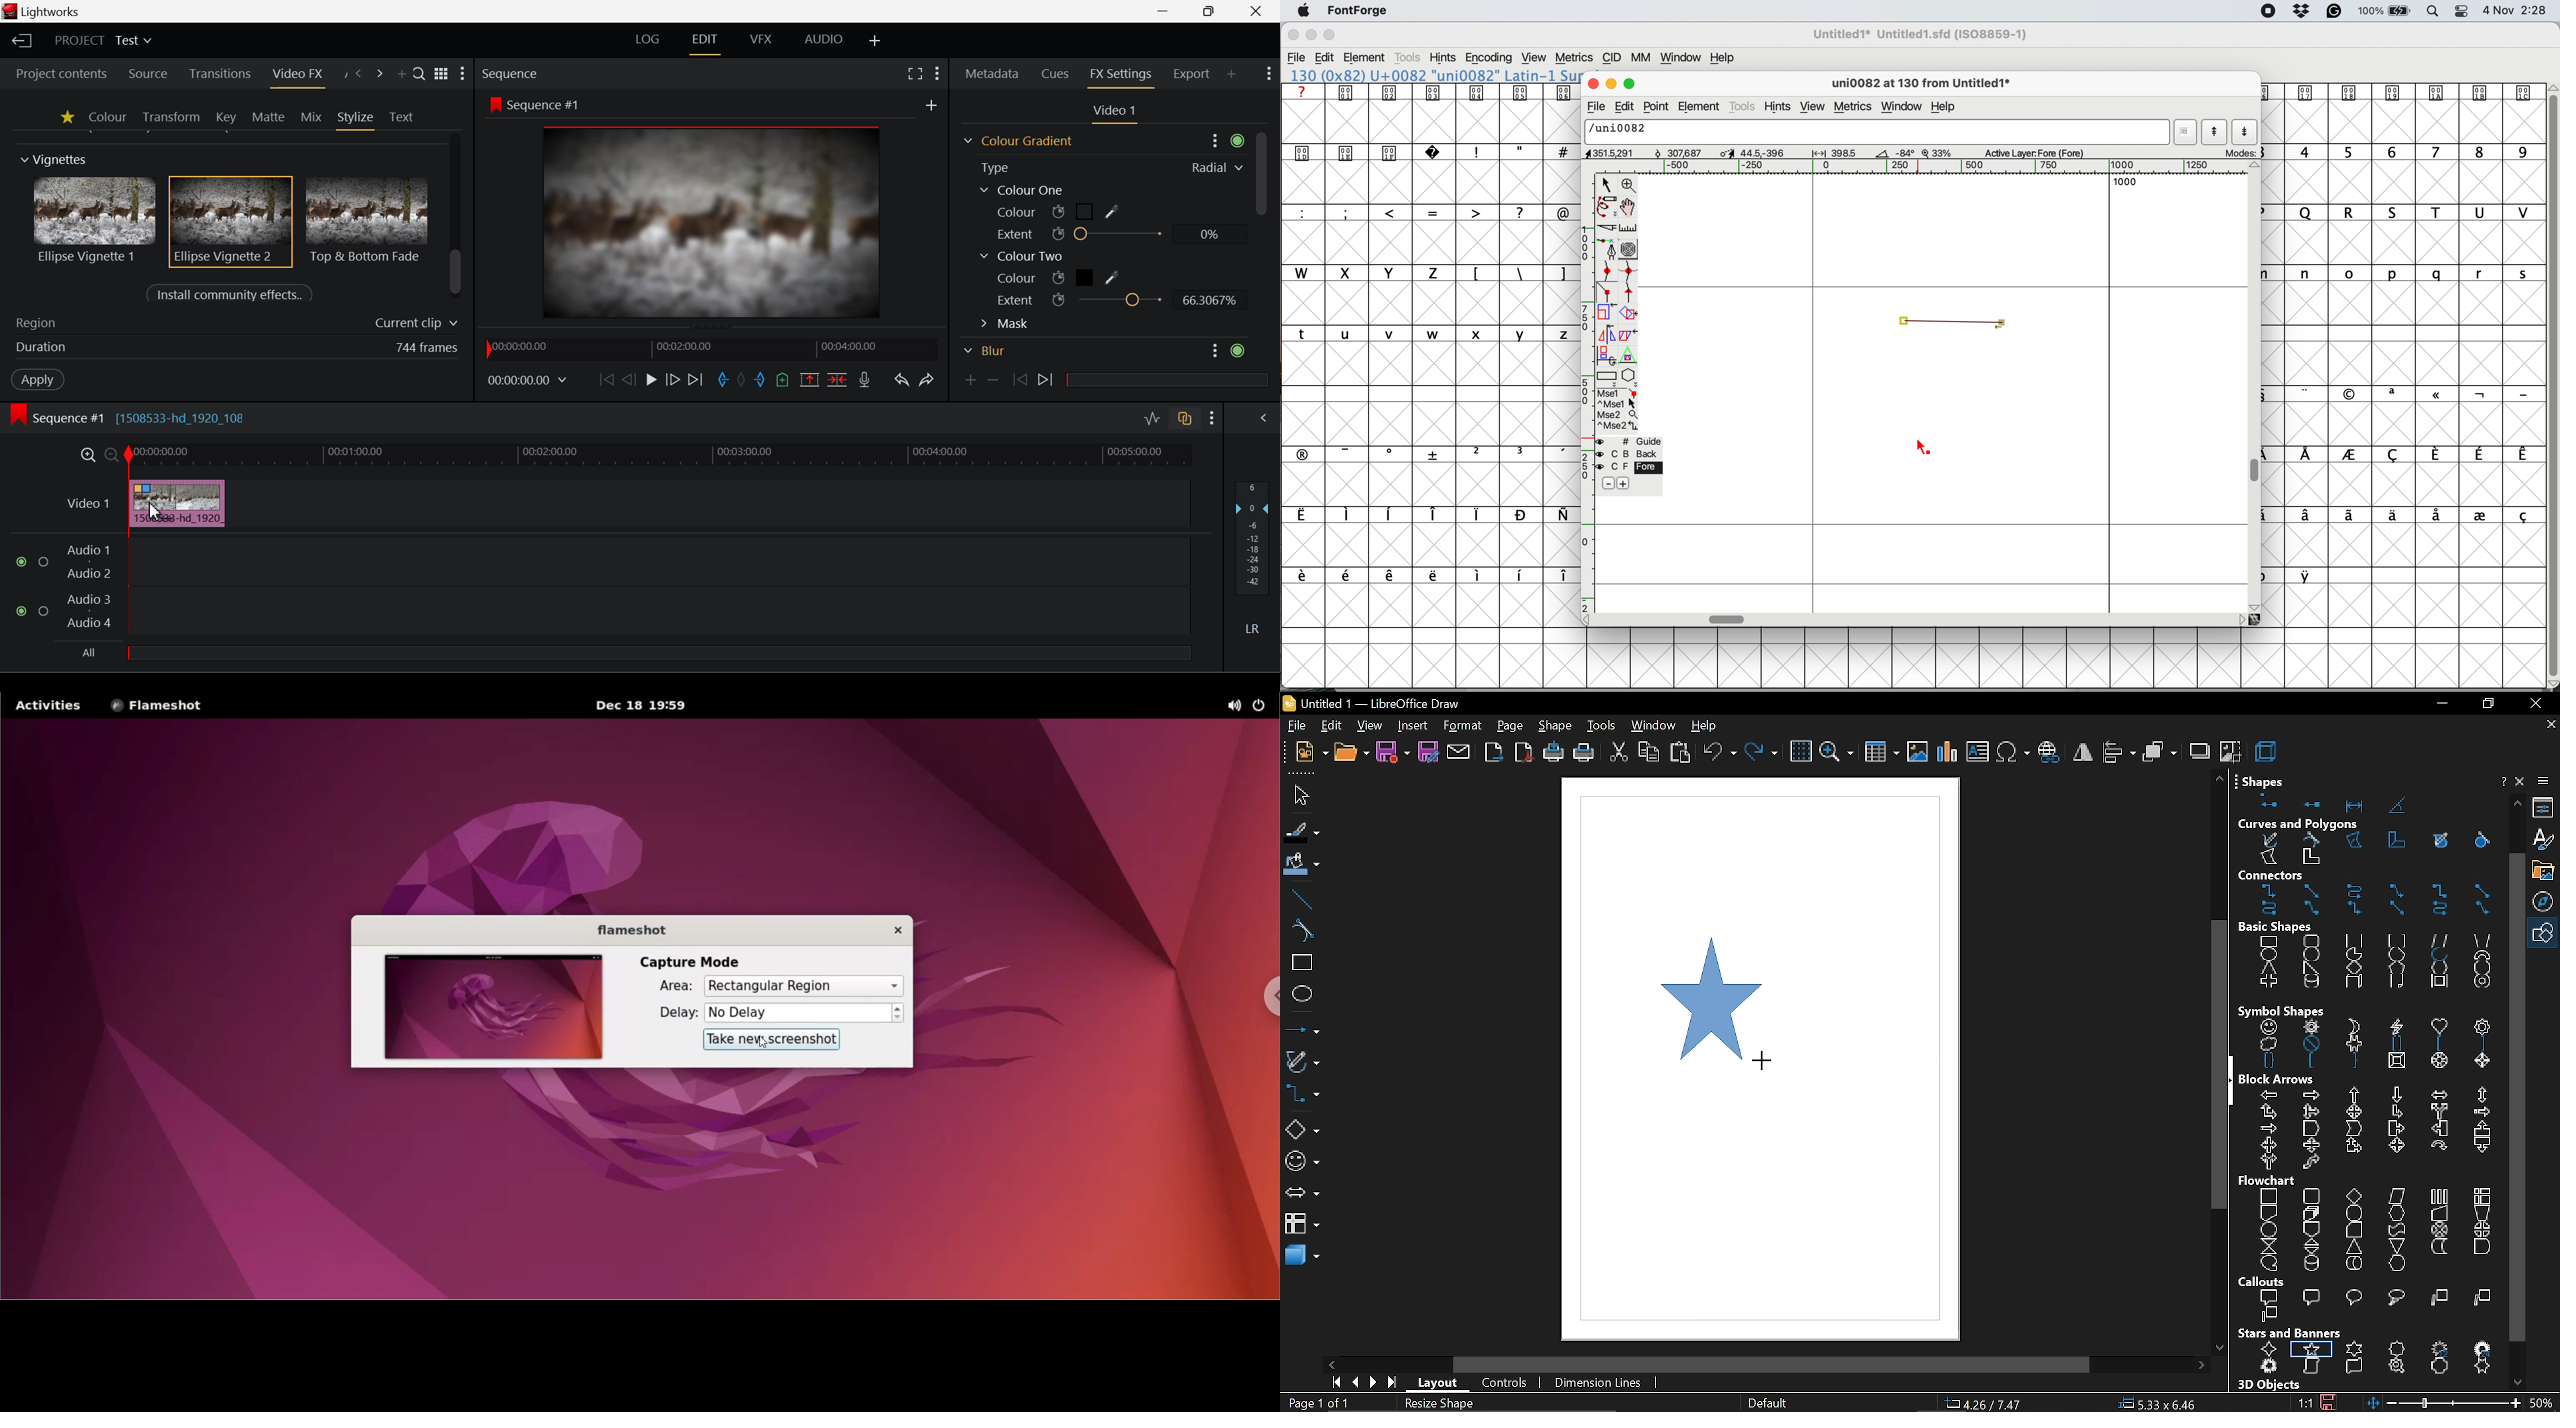  Describe the element at coordinates (783, 379) in the screenshot. I see `Mark Cue` at that location.